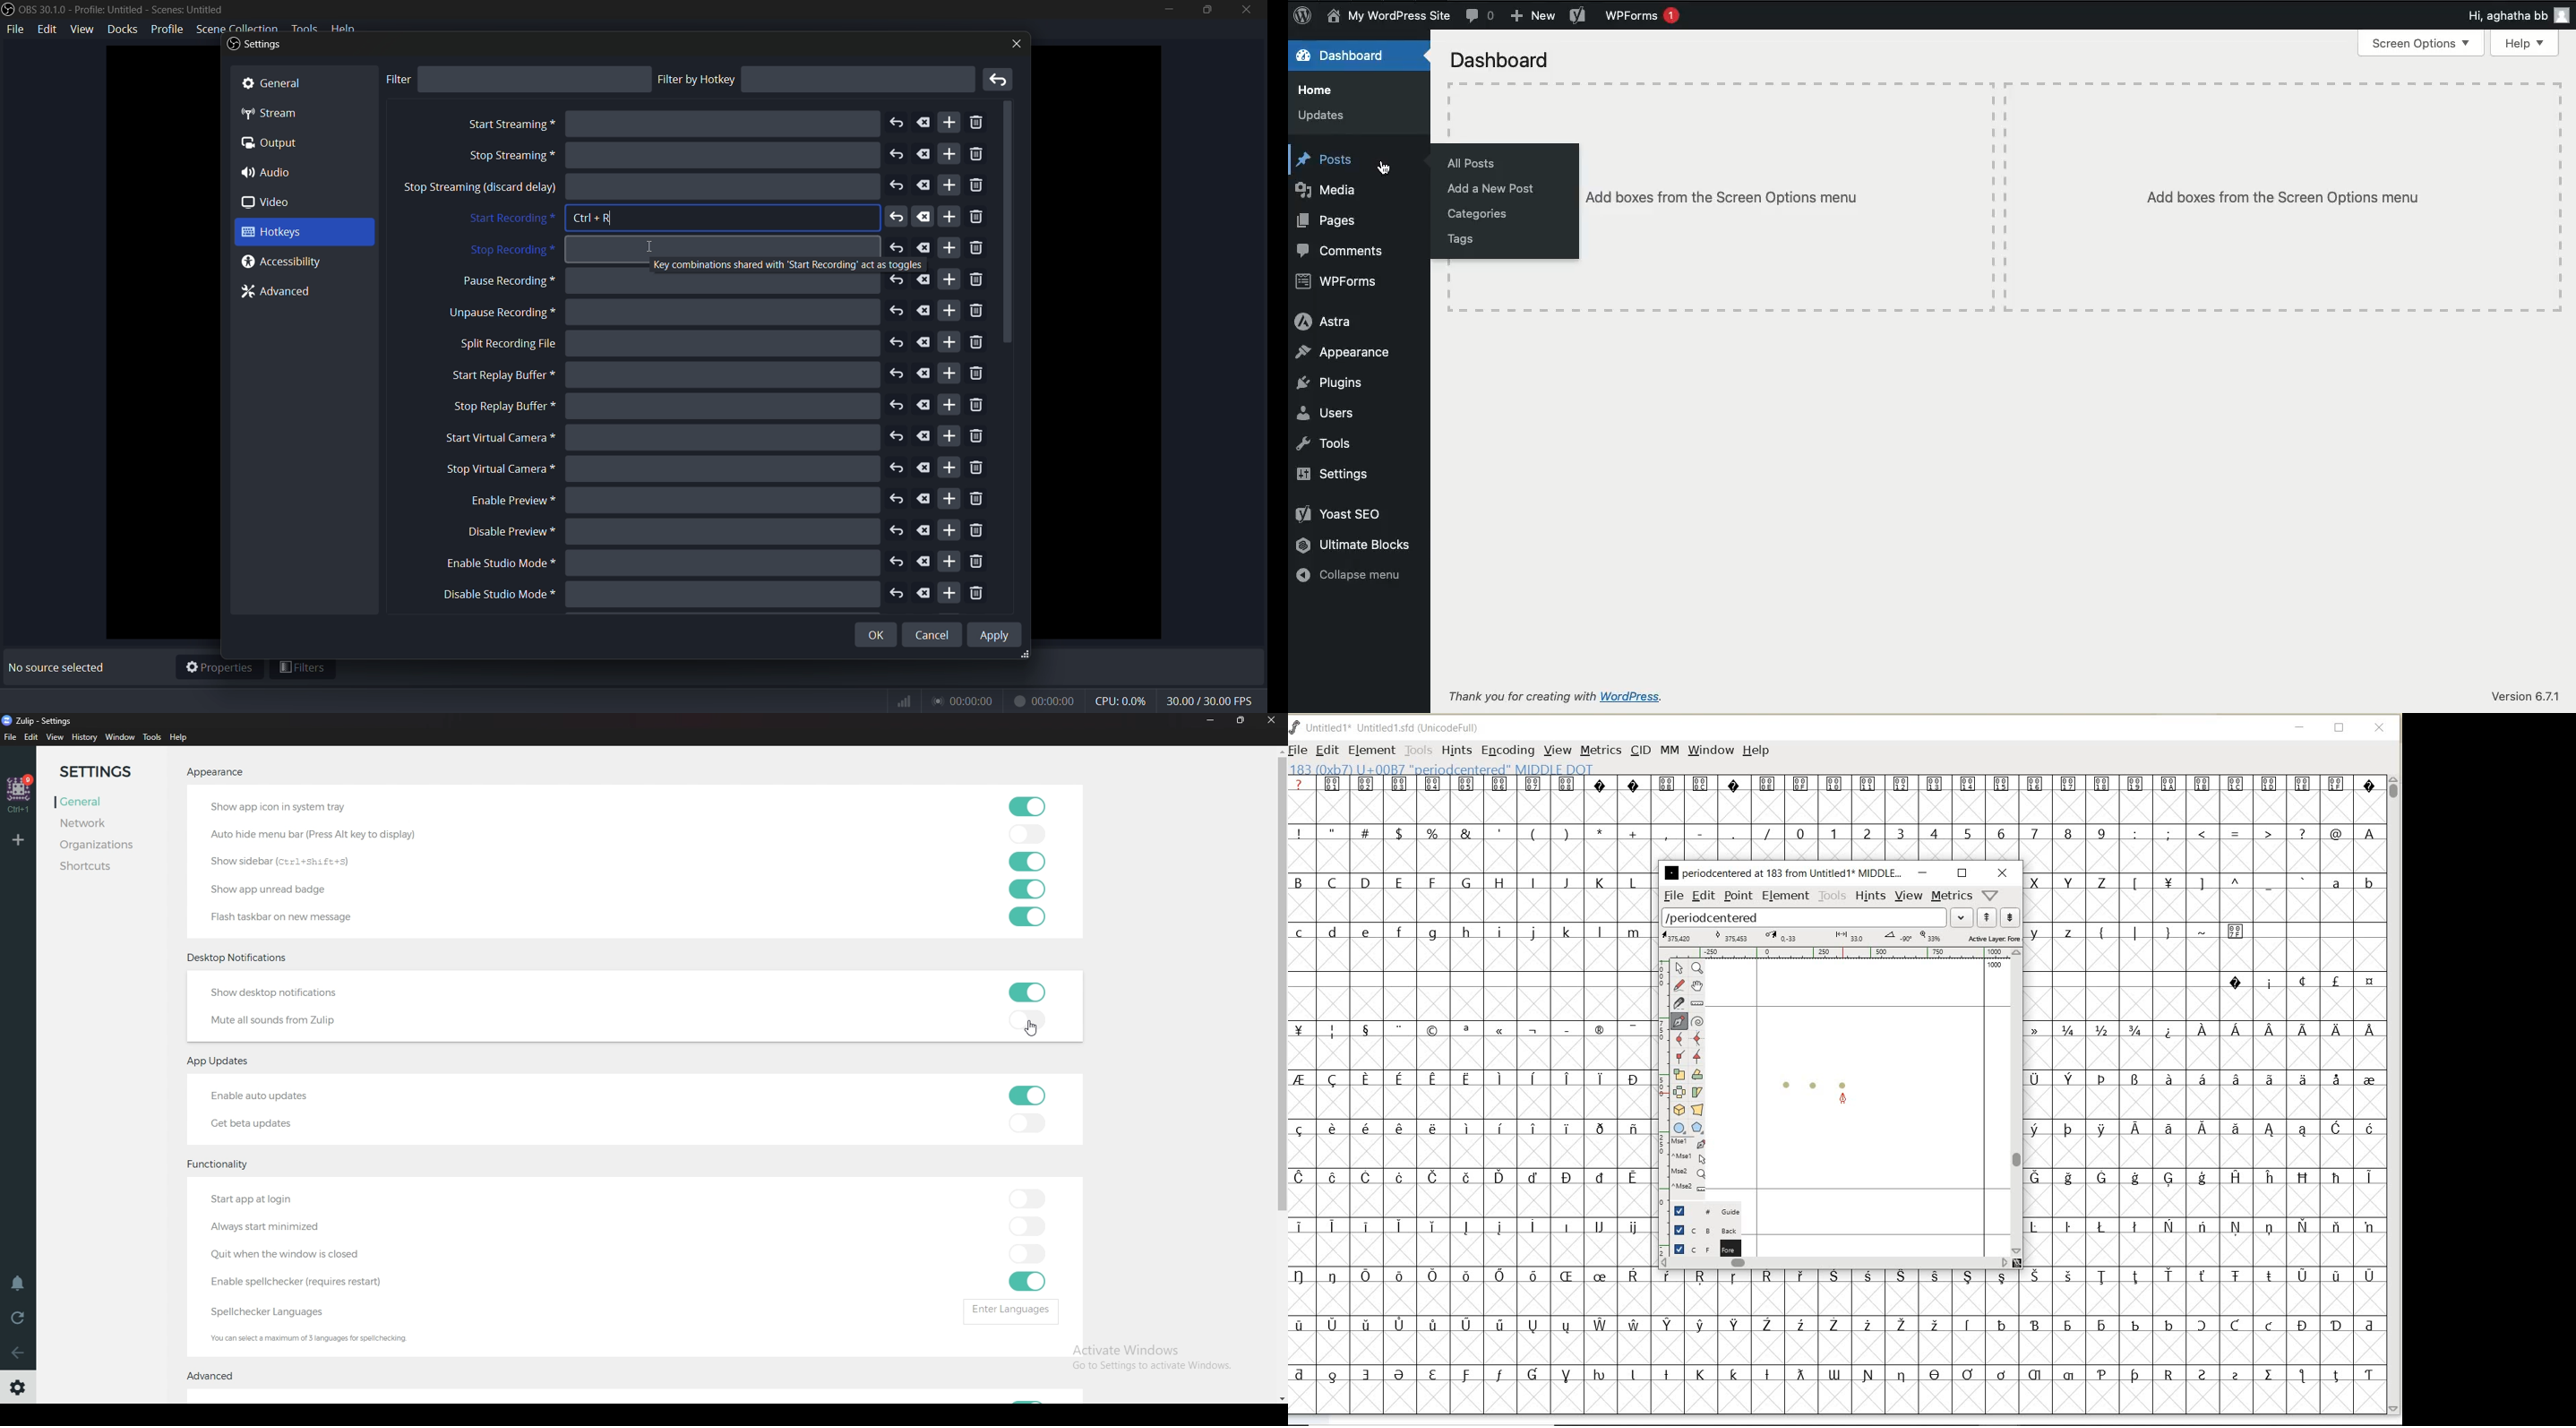 The width and height of the screenshot is (2576, 1428). Describe the element at coordinates (949, 186) in the screenshot. I see `add more` at that location.